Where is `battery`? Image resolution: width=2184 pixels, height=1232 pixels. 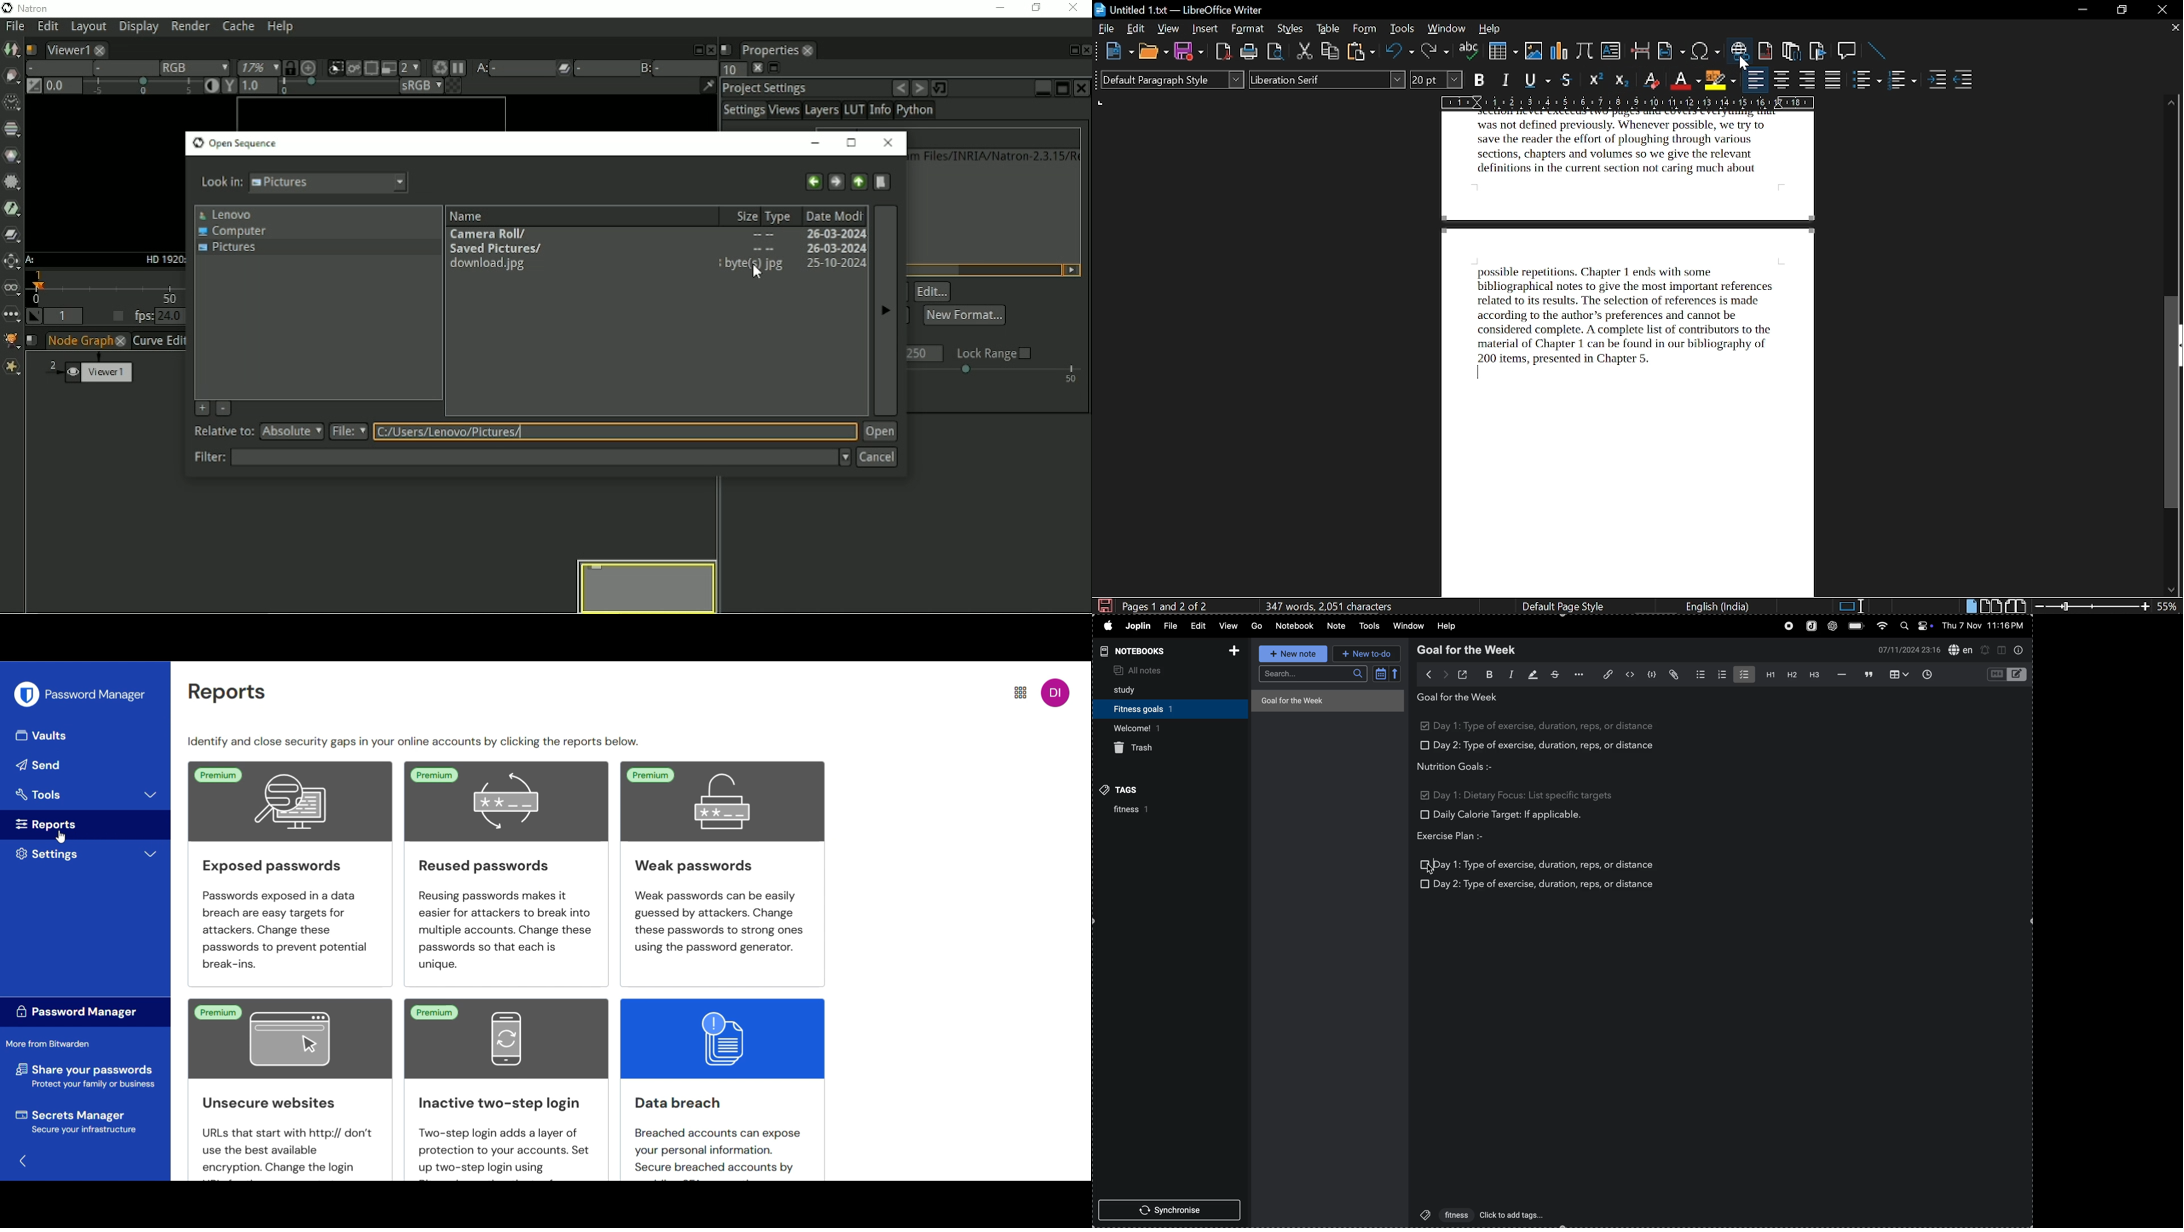 battery is located at coordinates (1856, 625).